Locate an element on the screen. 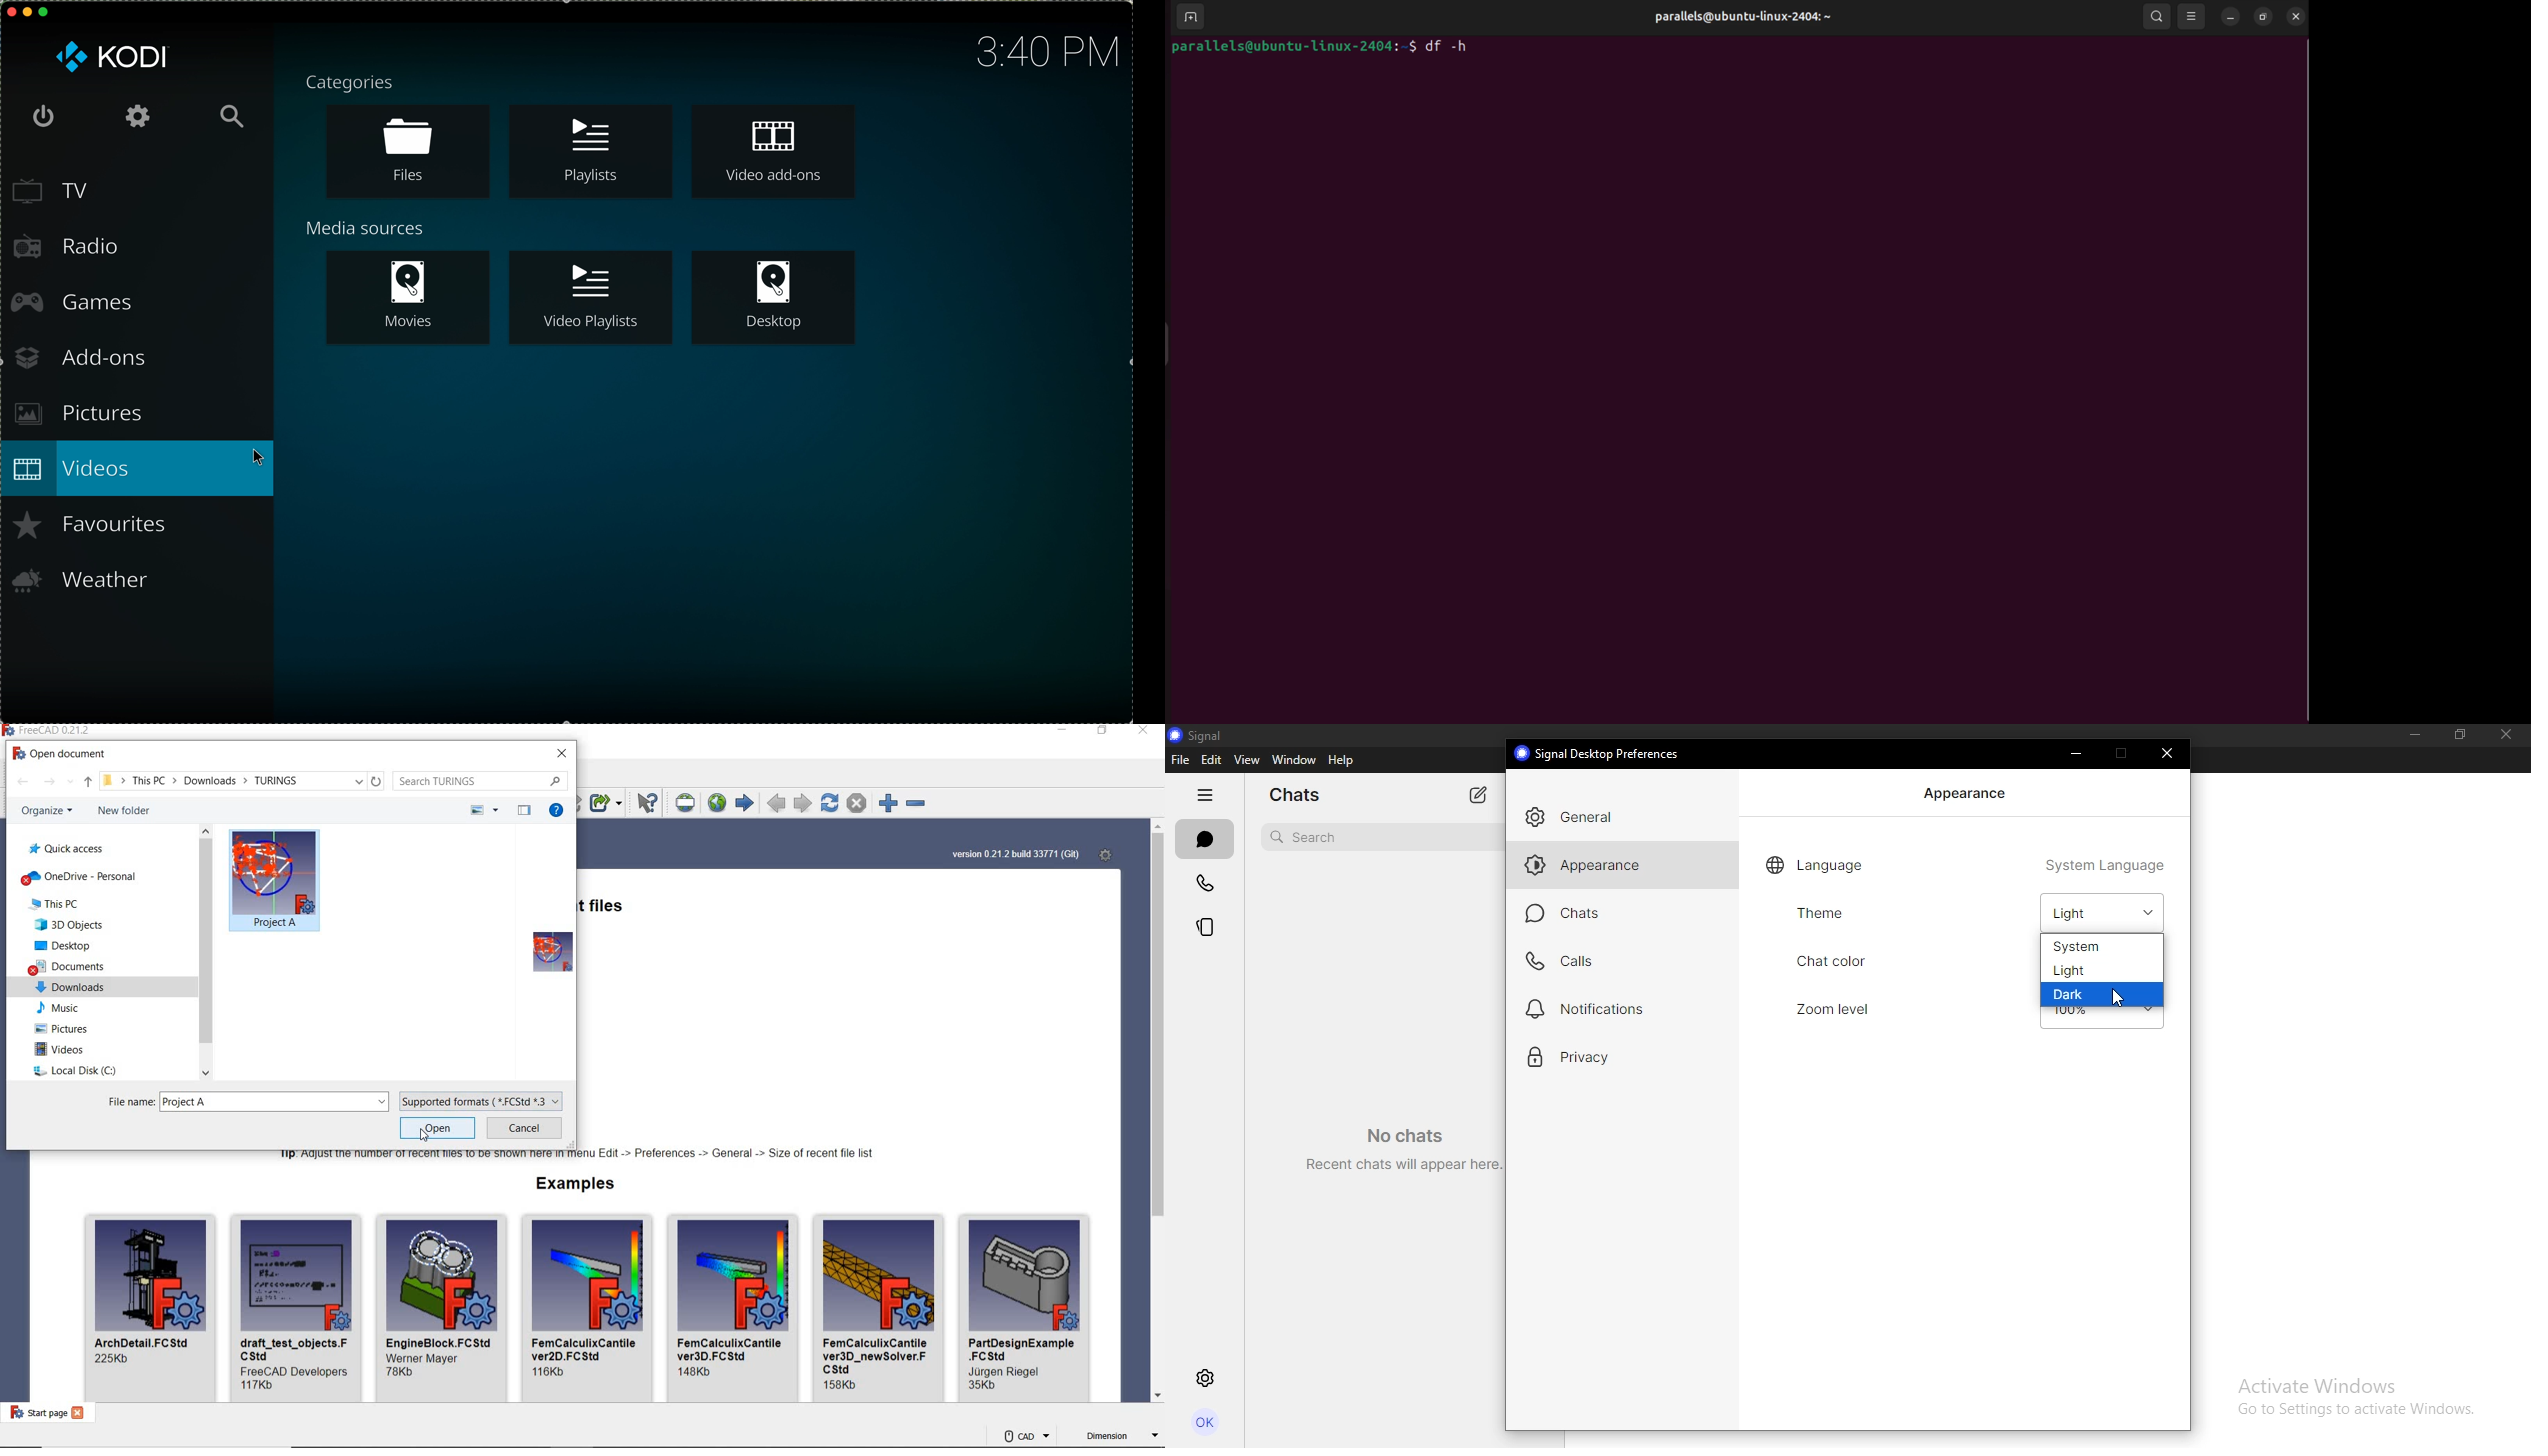 The image size is (2548, 1456). TIP is located at coordinates (580, 1156).